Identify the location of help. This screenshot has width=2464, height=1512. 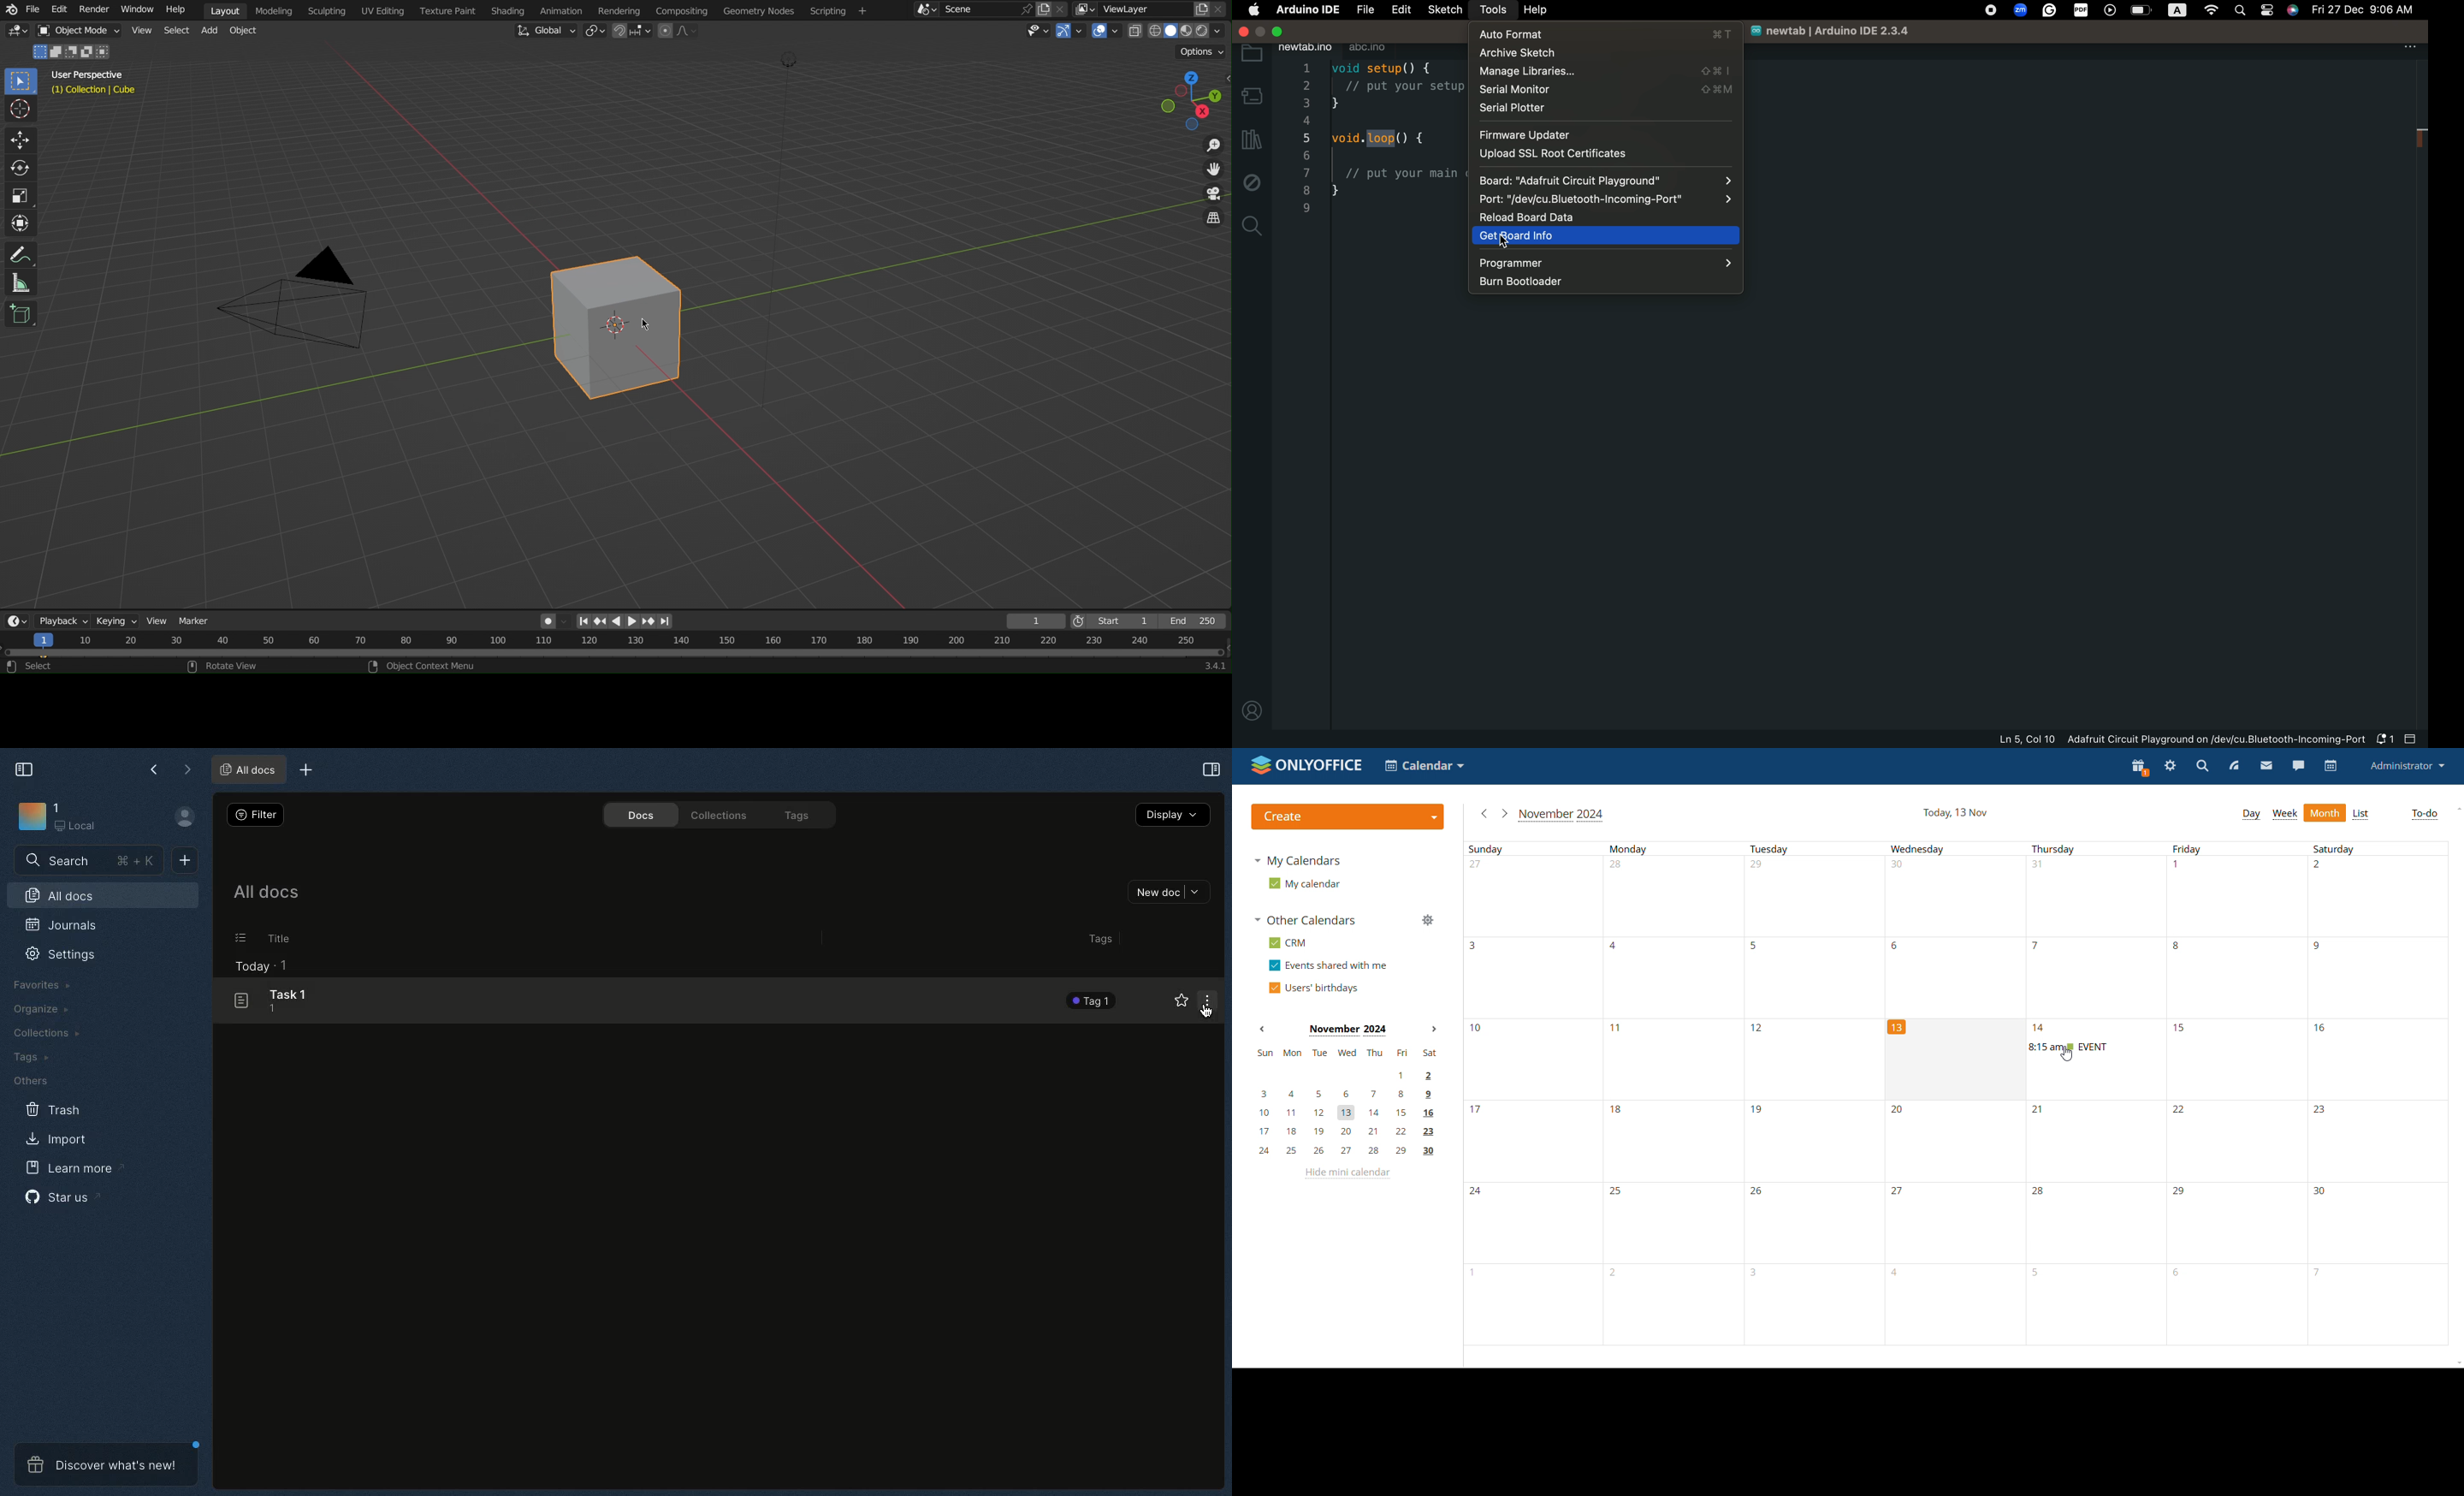
(1535, 11).